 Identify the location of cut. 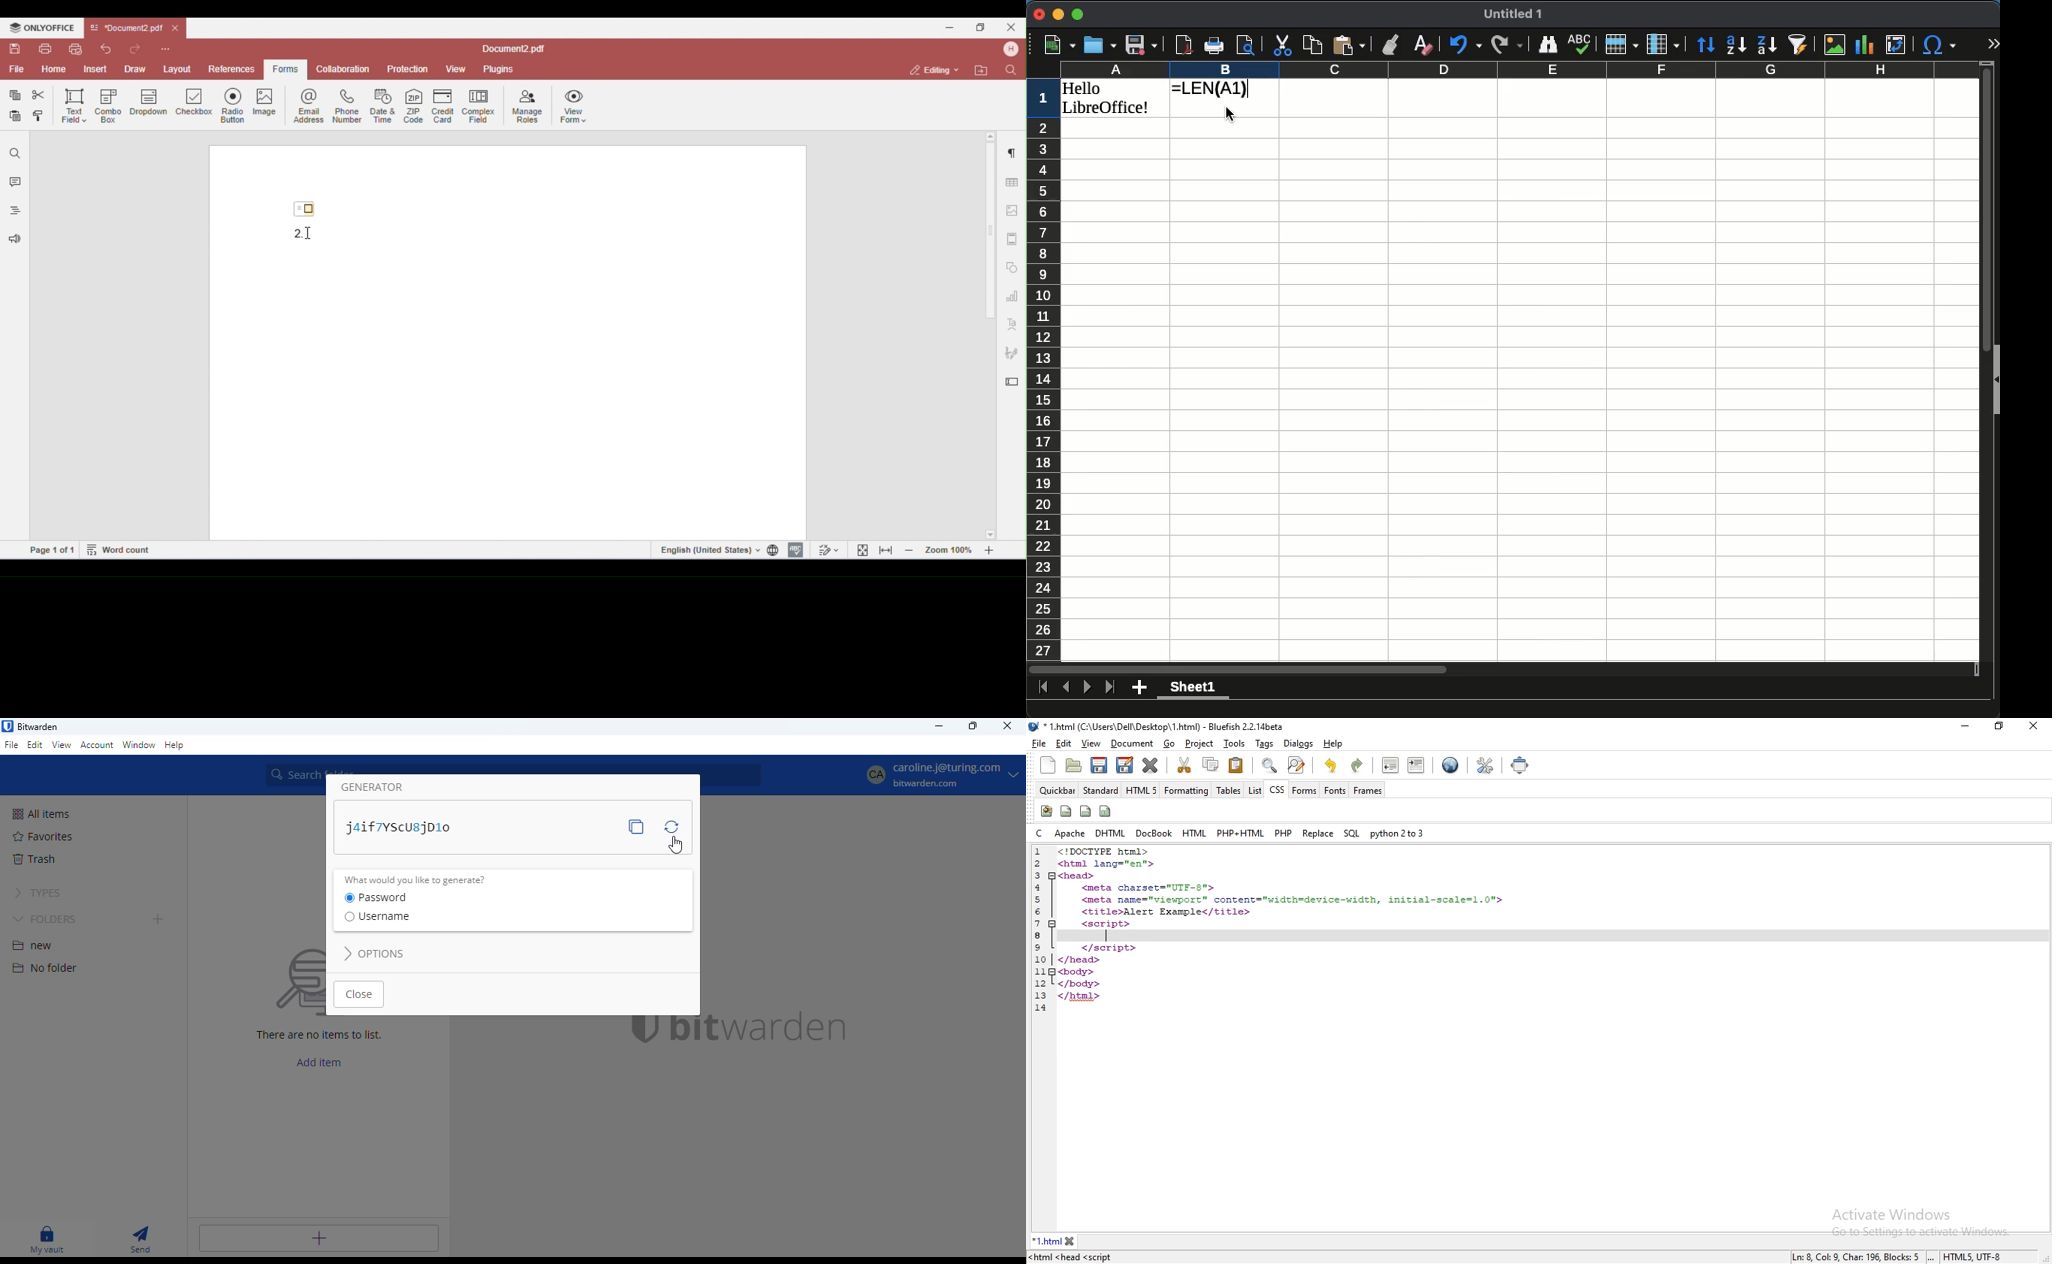
(38, 95).